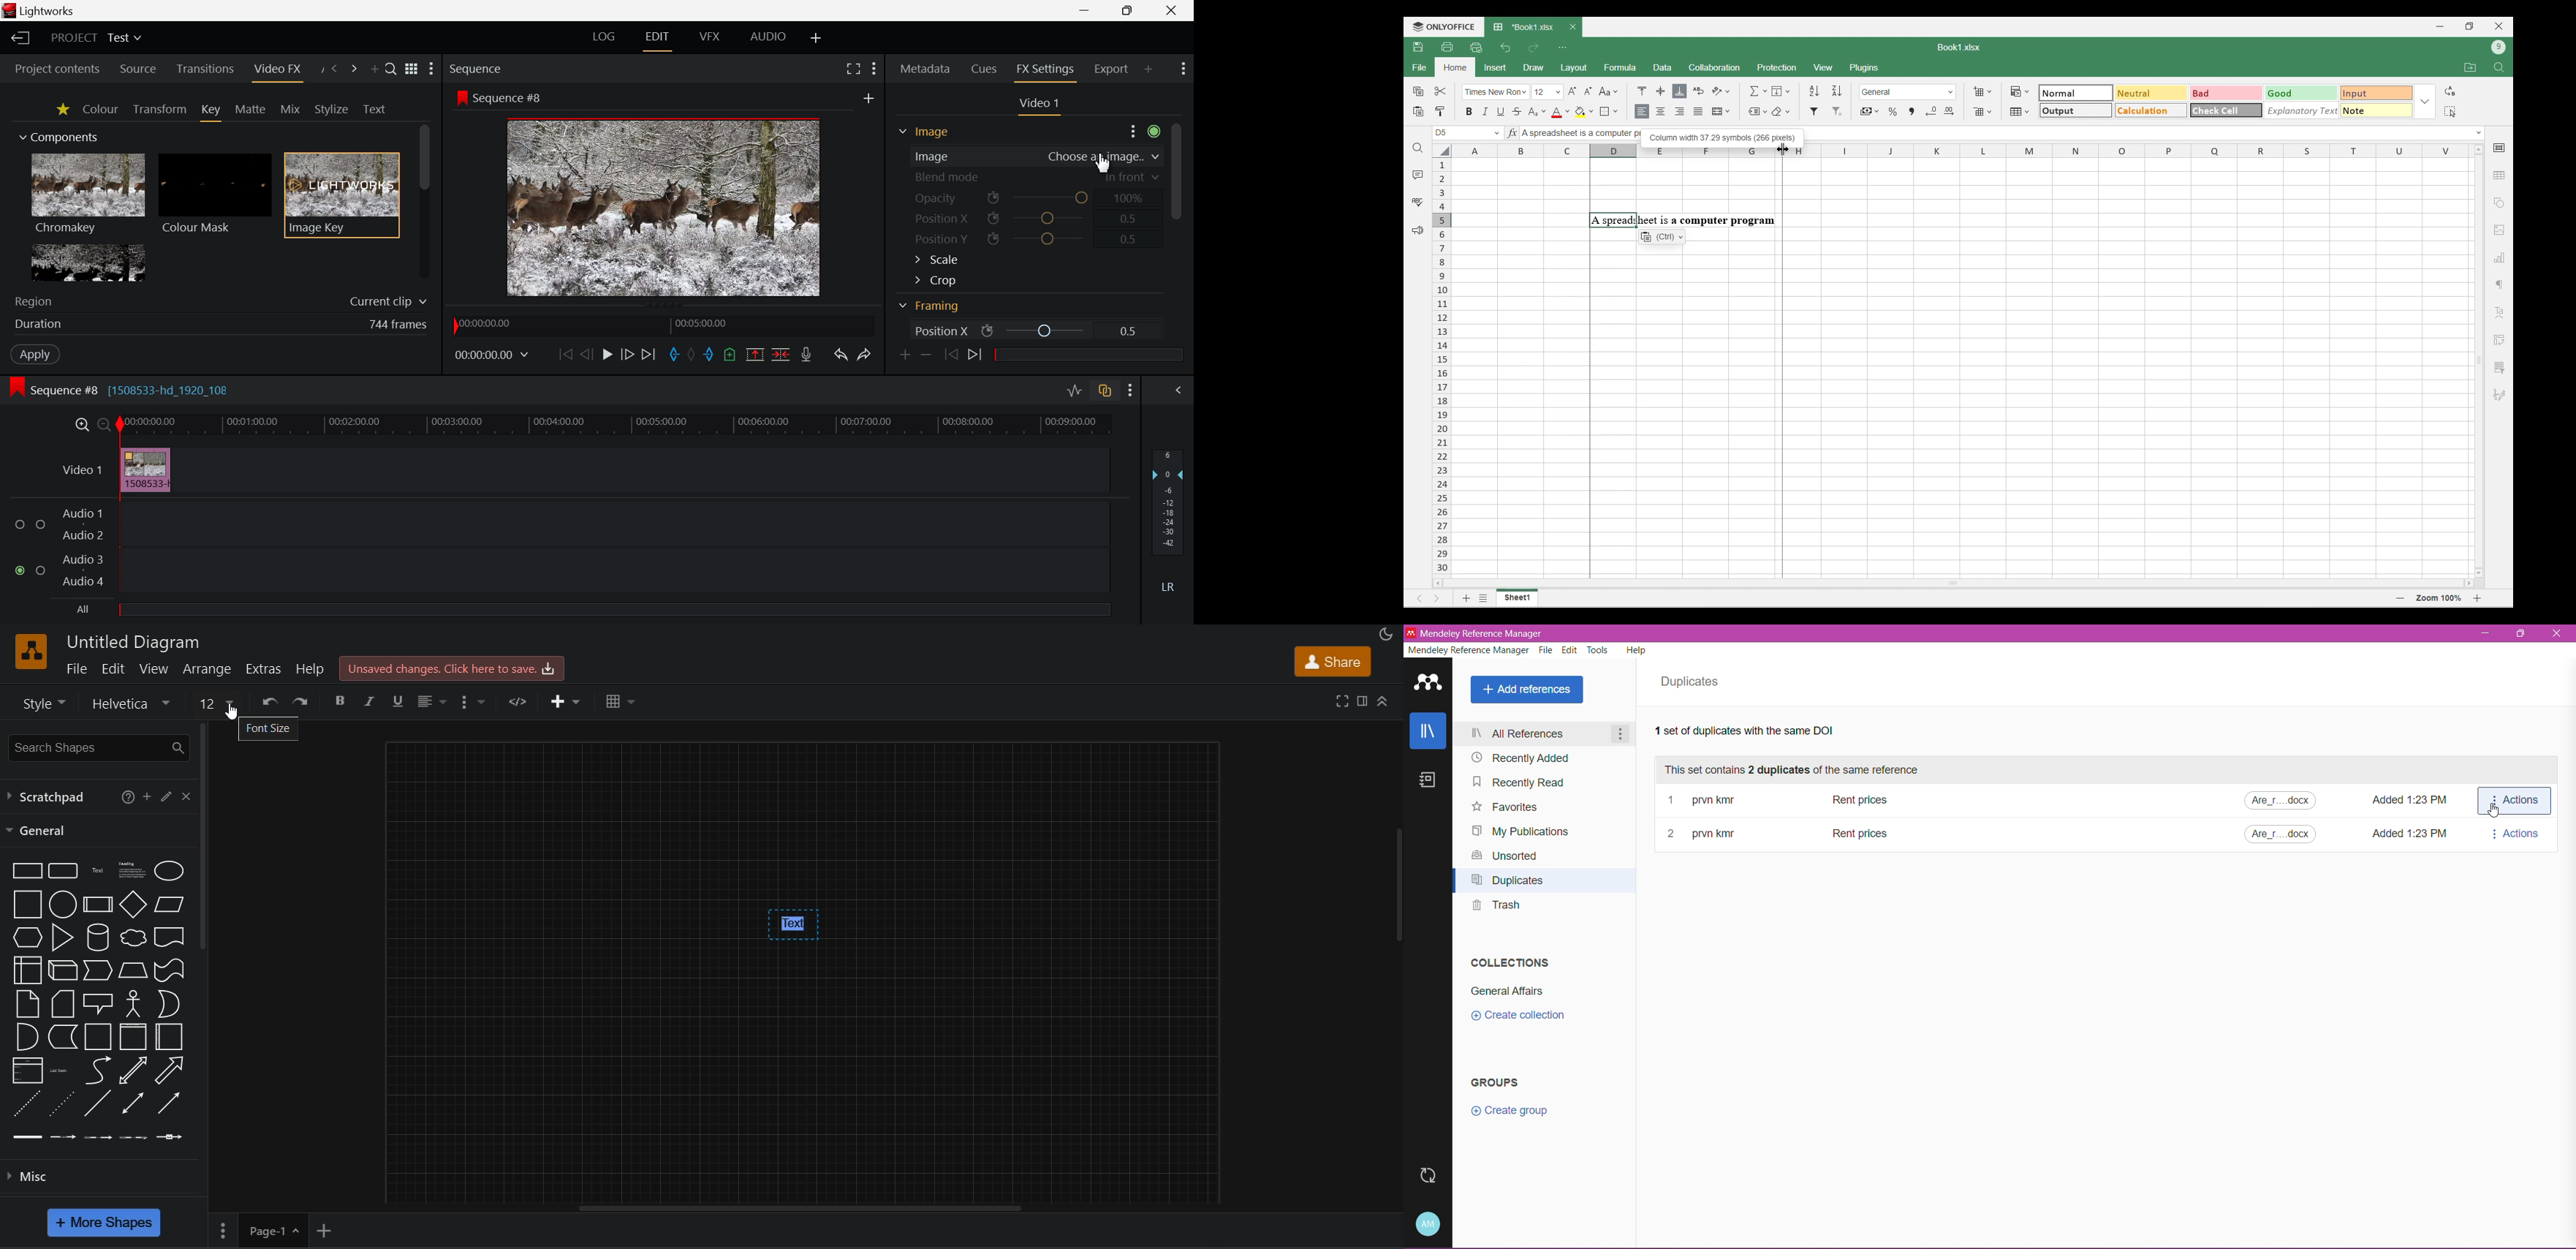 The width and height of the screenshot is (2576, 1260). I want to click on Recently Read, so click(1524, 784).